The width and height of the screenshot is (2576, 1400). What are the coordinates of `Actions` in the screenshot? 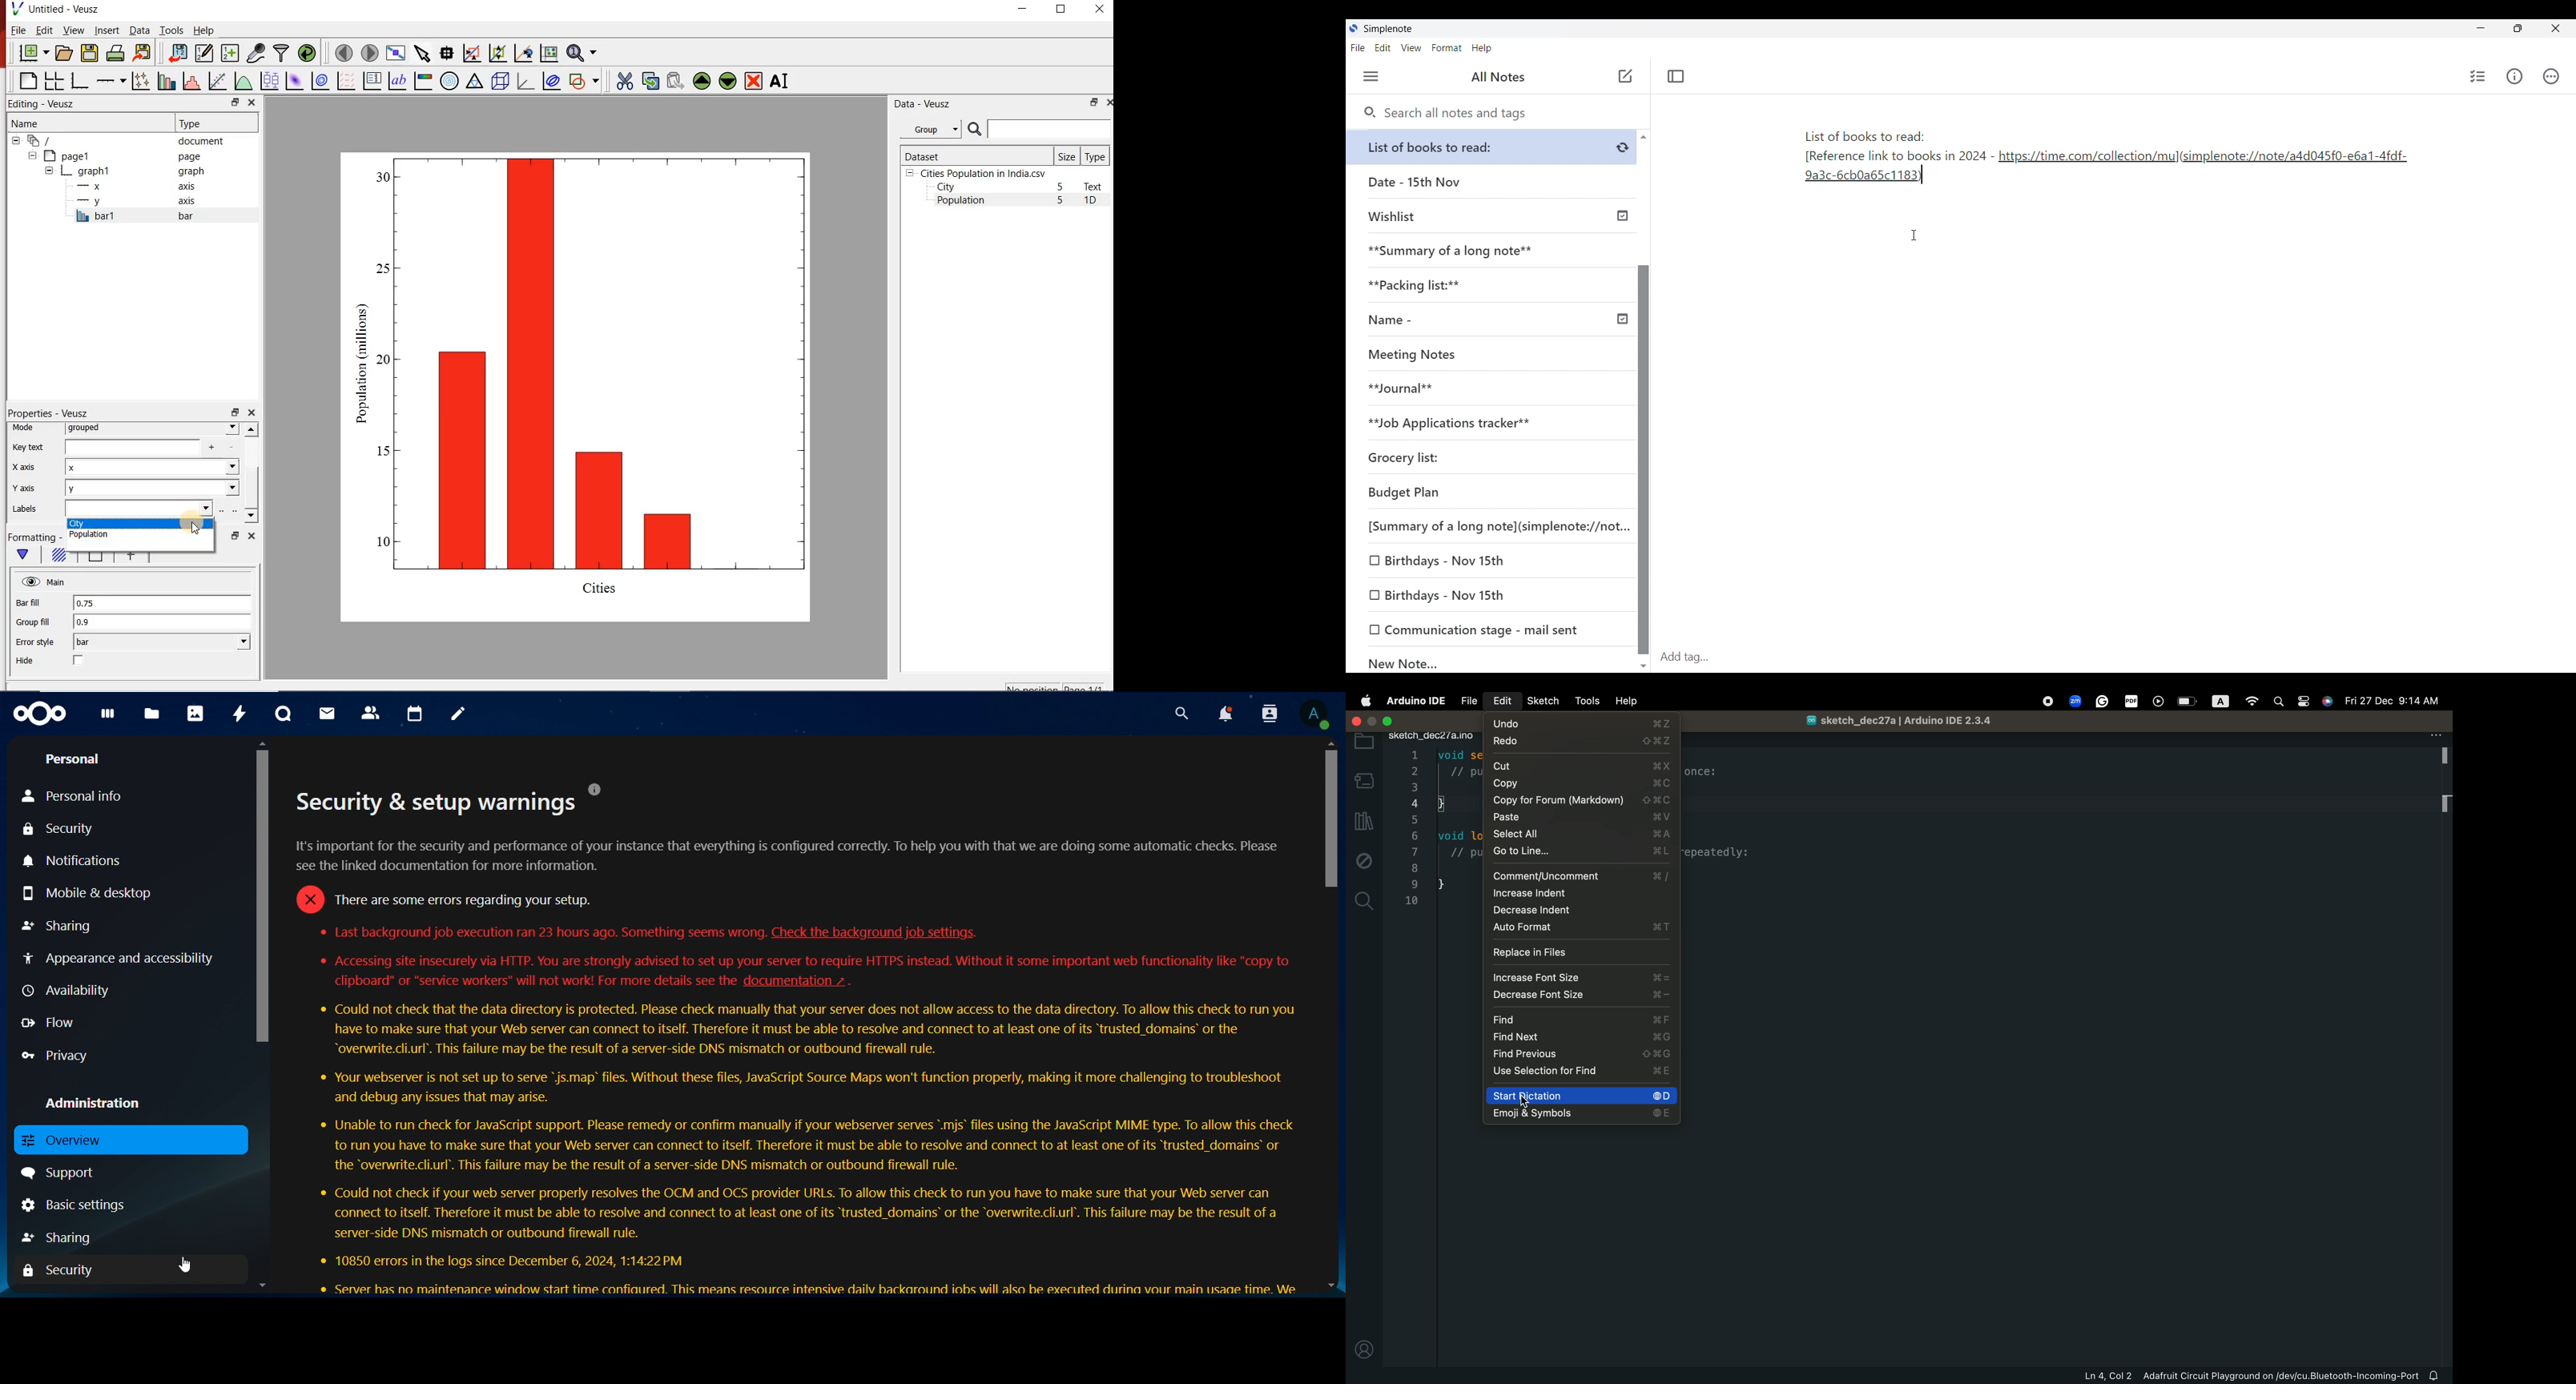 It's located at (2551, 76).